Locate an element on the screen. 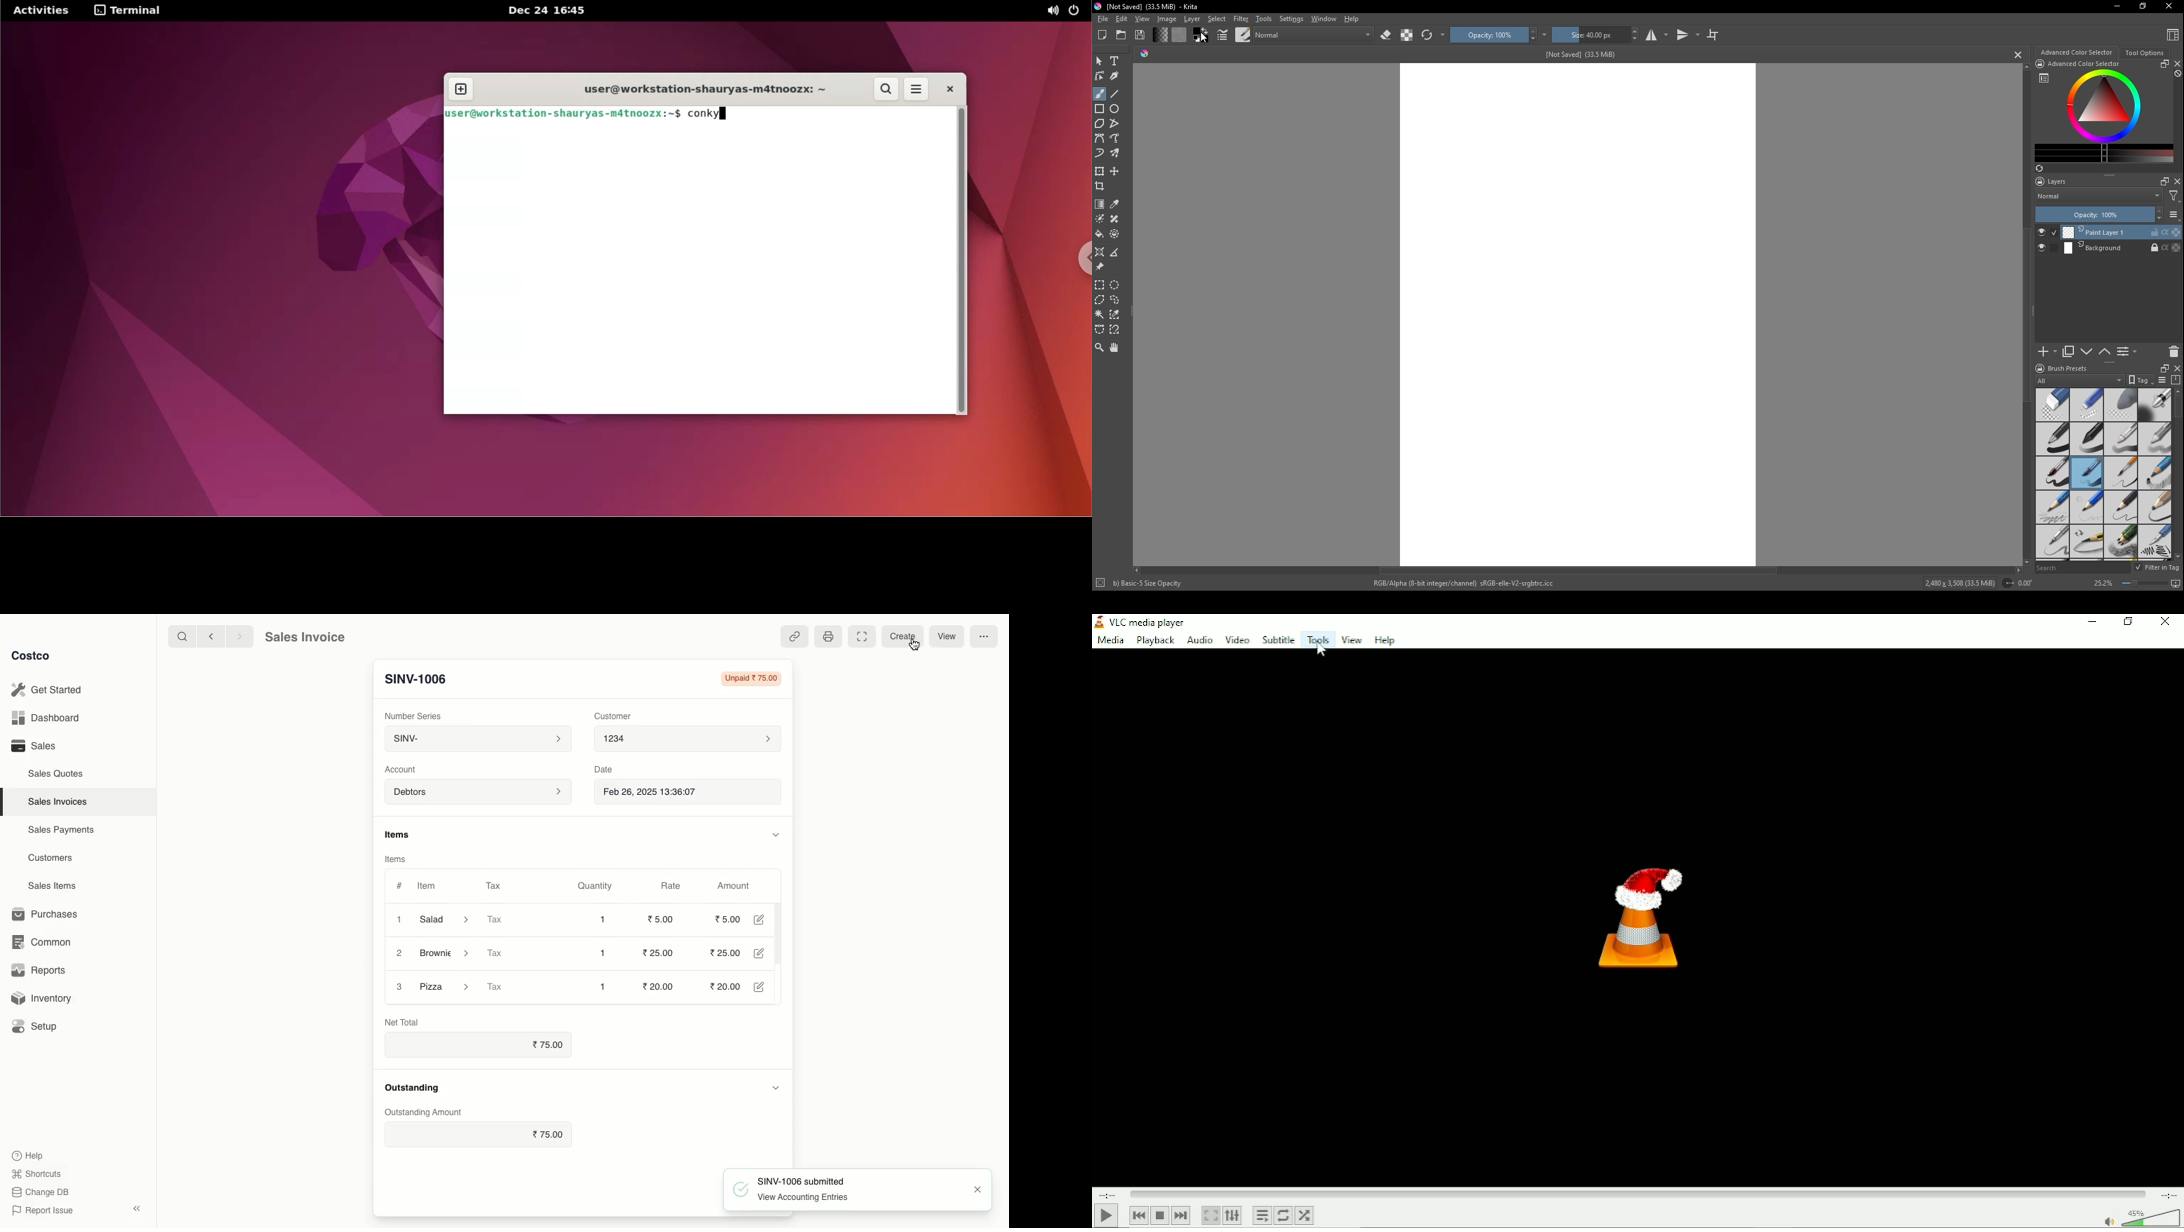 Image resolution: width=2184 pixels, height=1232 pixels. Tax is located at coordinates (514, 953).